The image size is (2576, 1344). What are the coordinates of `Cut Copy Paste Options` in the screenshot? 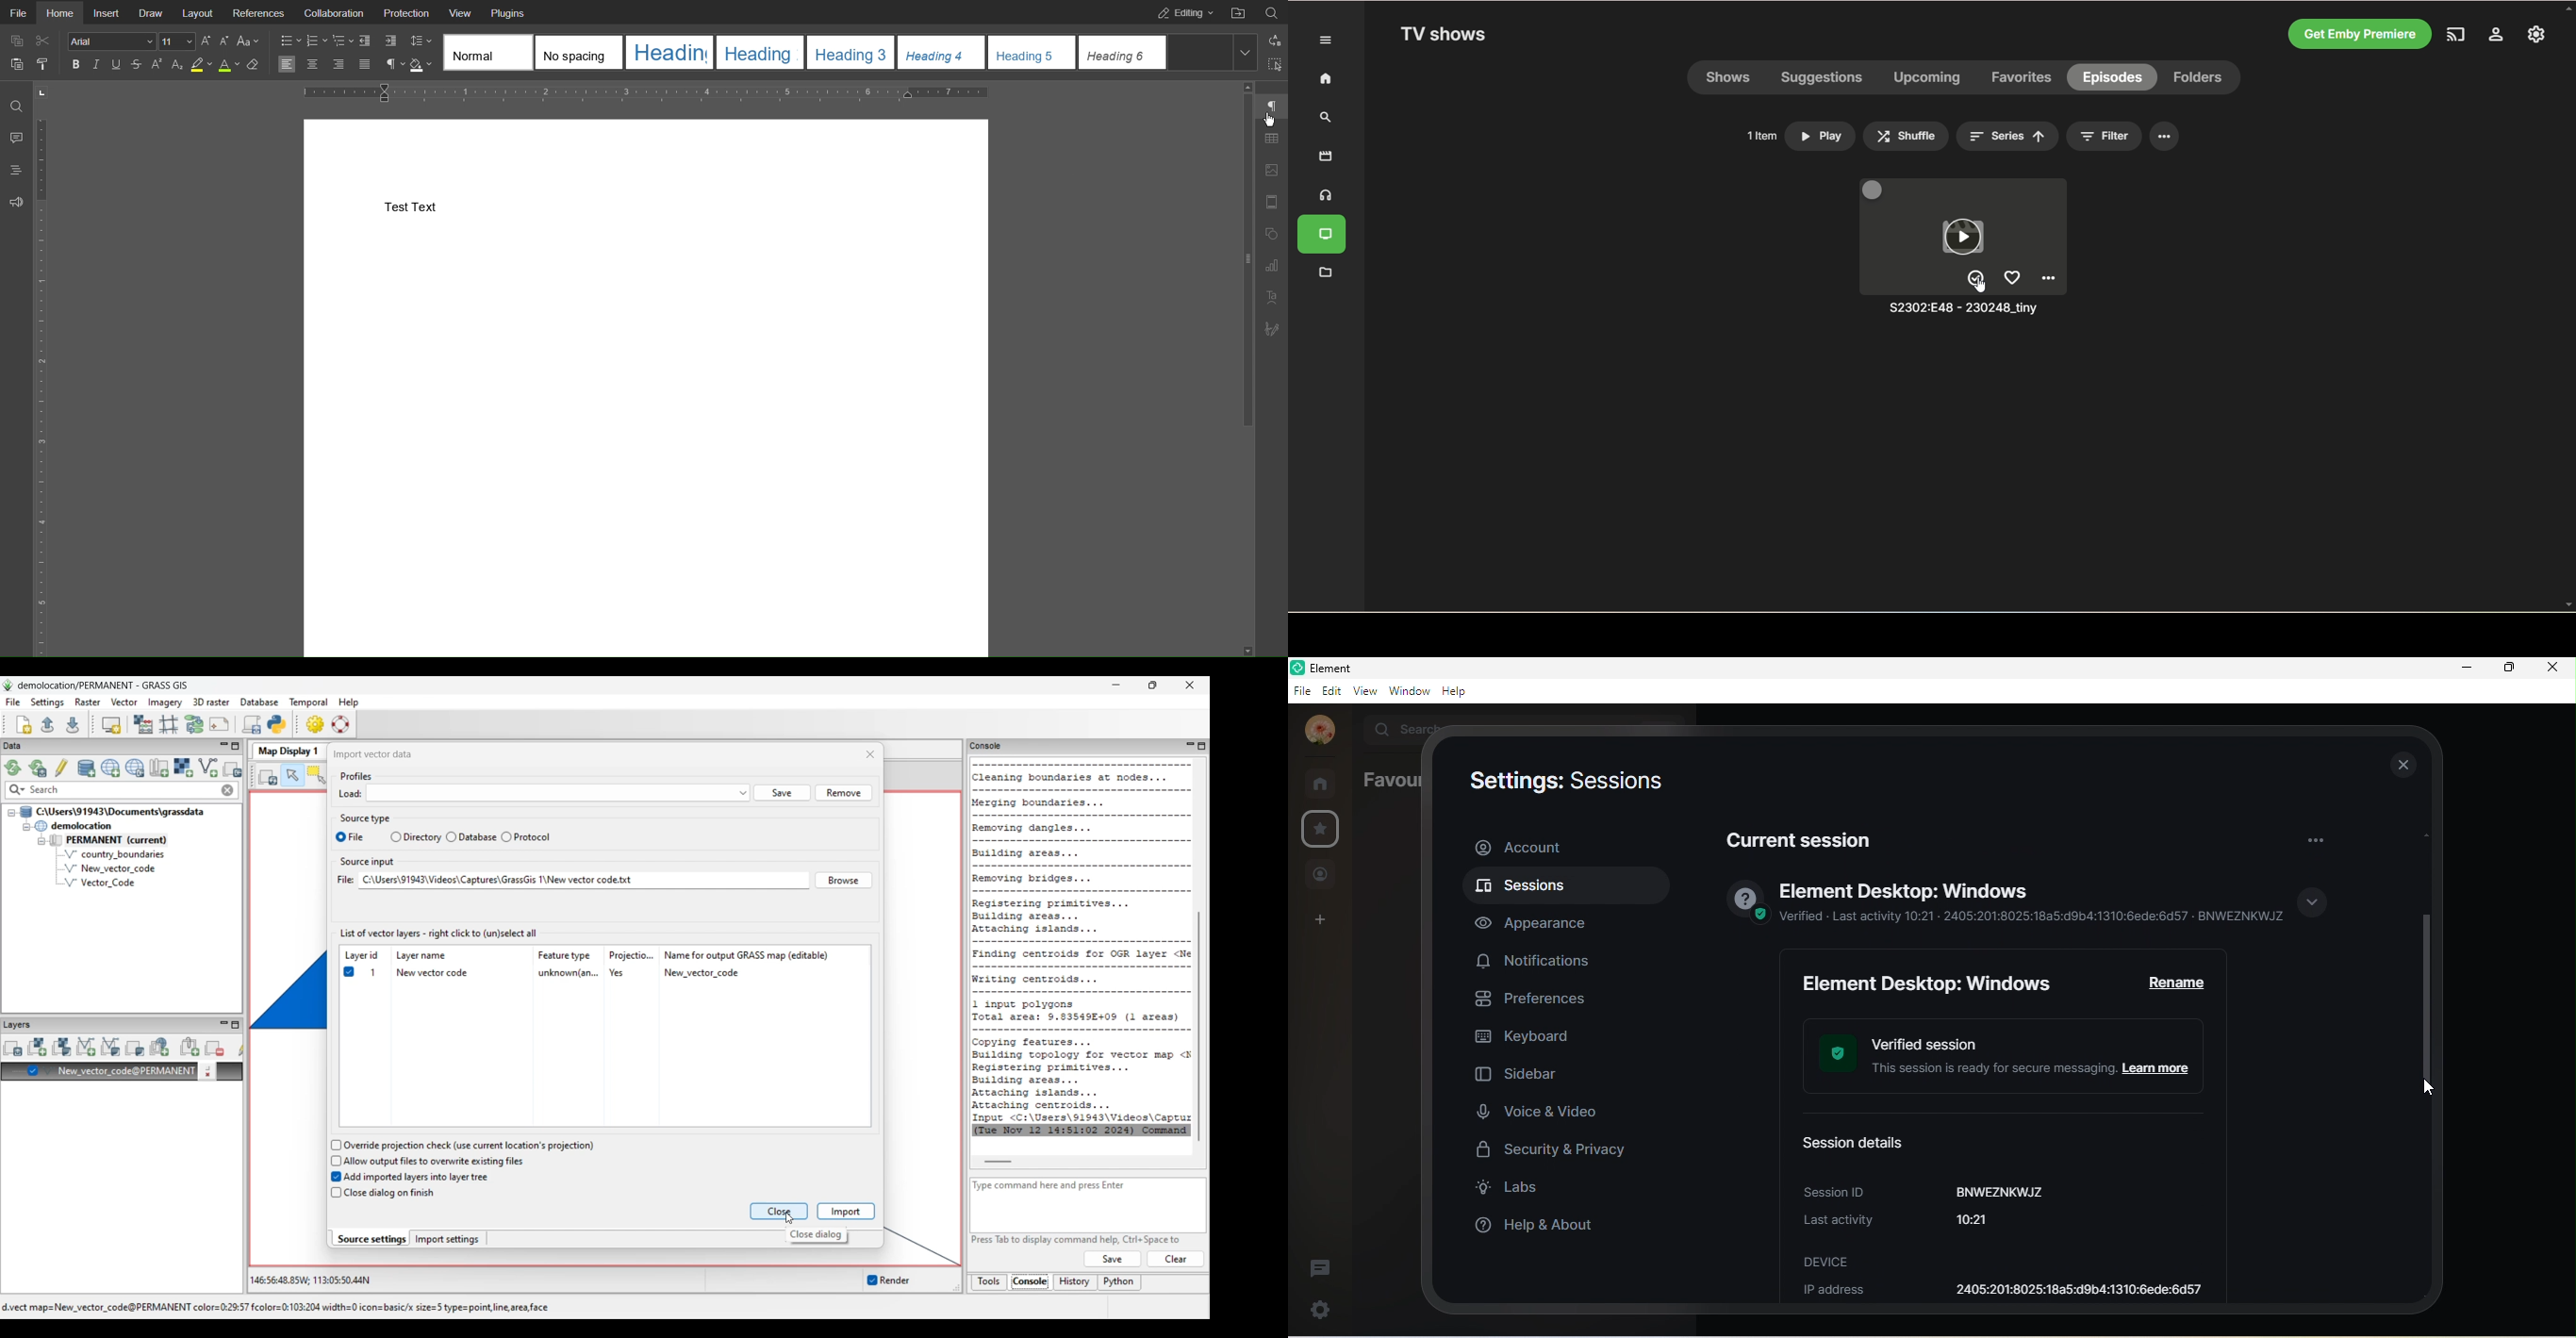 It's located at (30, 55).